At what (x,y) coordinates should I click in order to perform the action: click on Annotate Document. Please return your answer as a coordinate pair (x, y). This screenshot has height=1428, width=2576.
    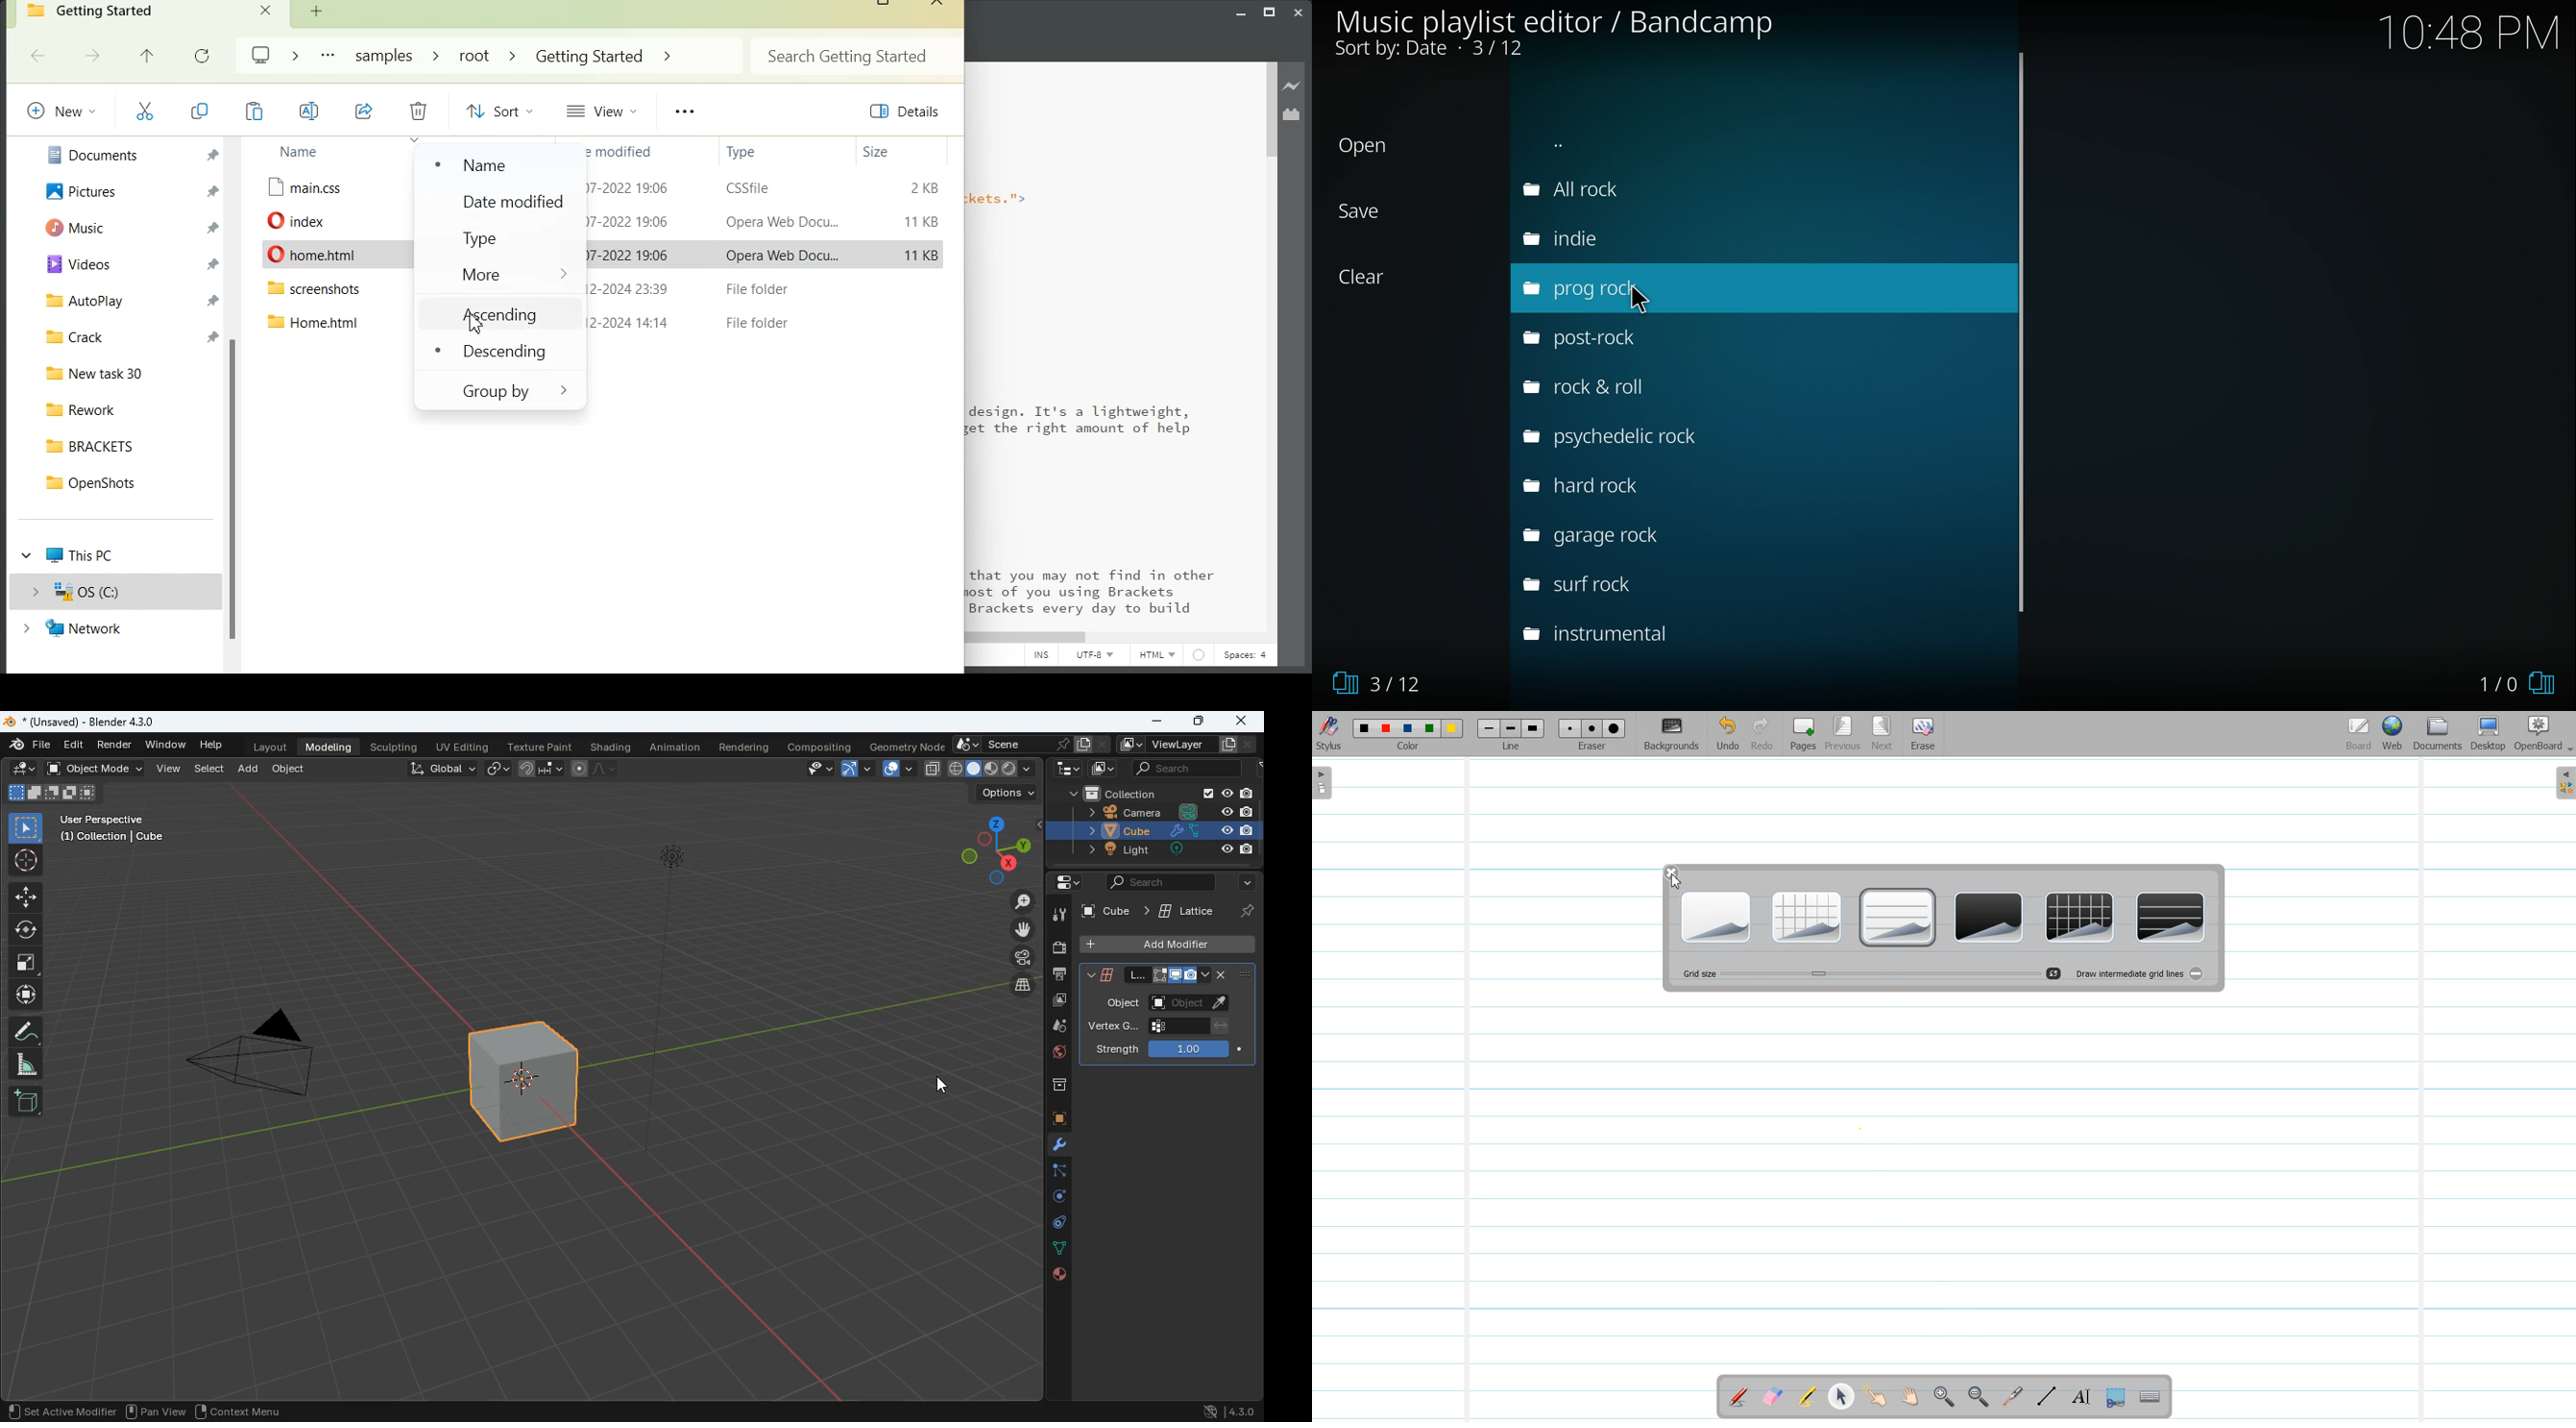
    Looking at the image, I should click on (1739, 1397).